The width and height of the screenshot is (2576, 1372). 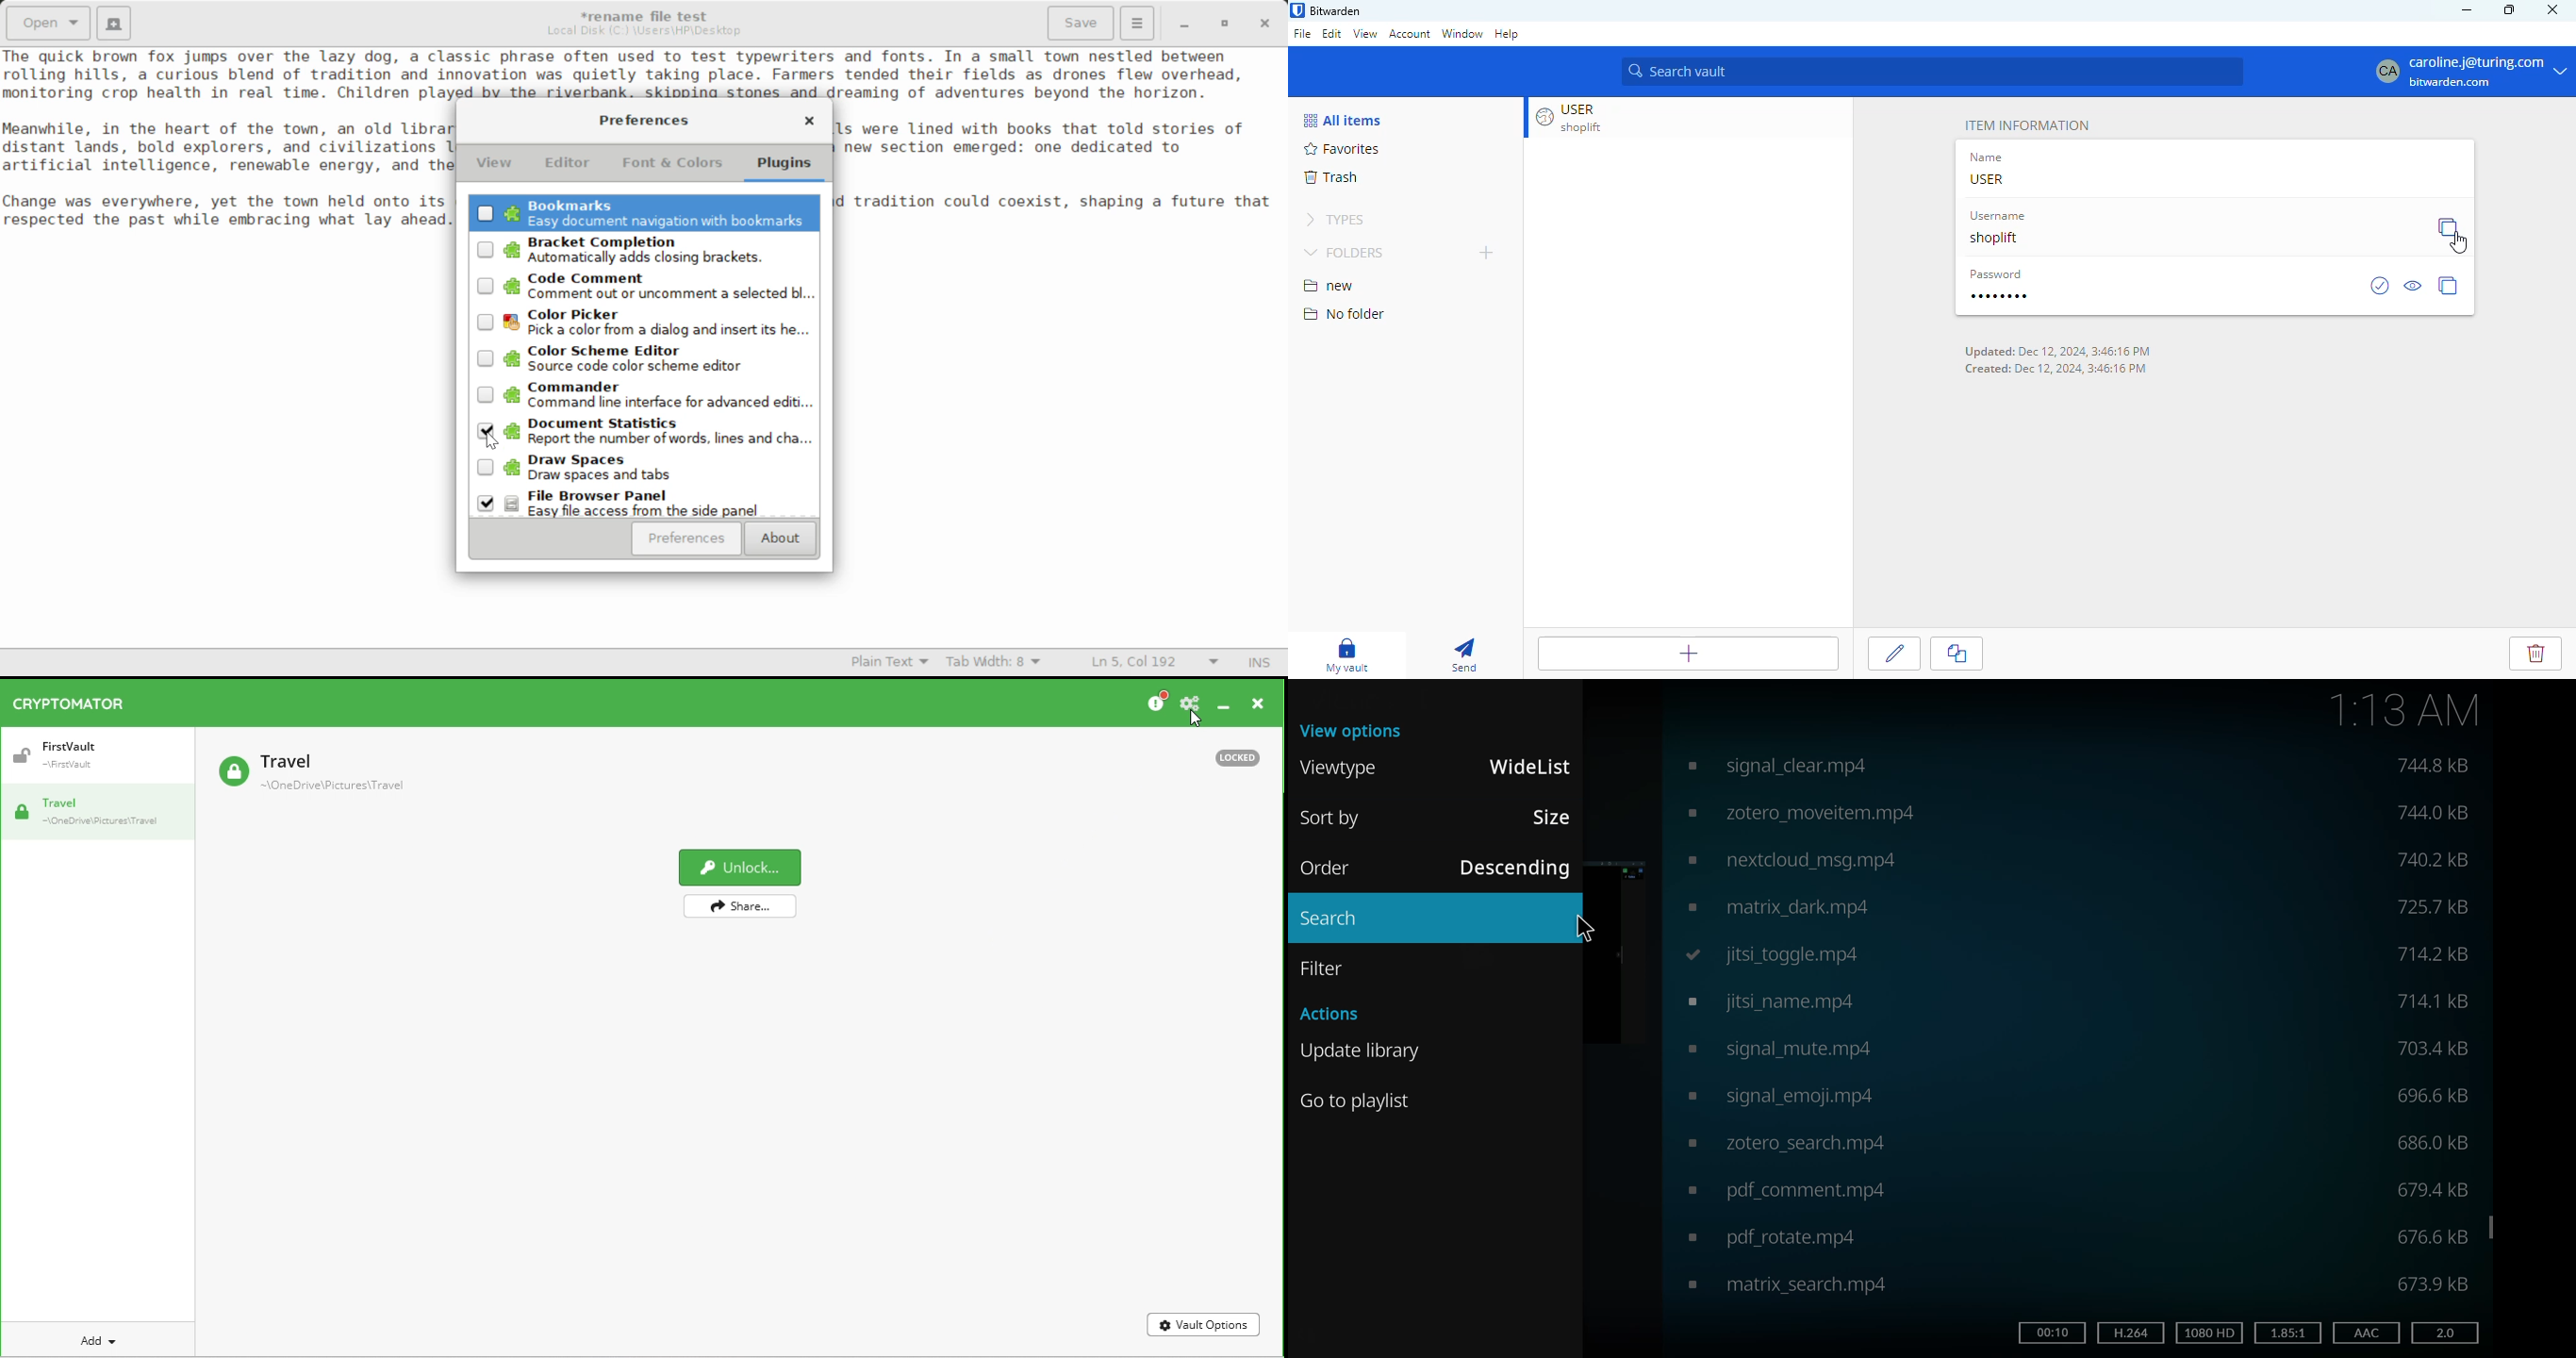 What do you see at coordinates (1302, 33) in the screenshot?
I see `file` at bounding box center [1302, 33].